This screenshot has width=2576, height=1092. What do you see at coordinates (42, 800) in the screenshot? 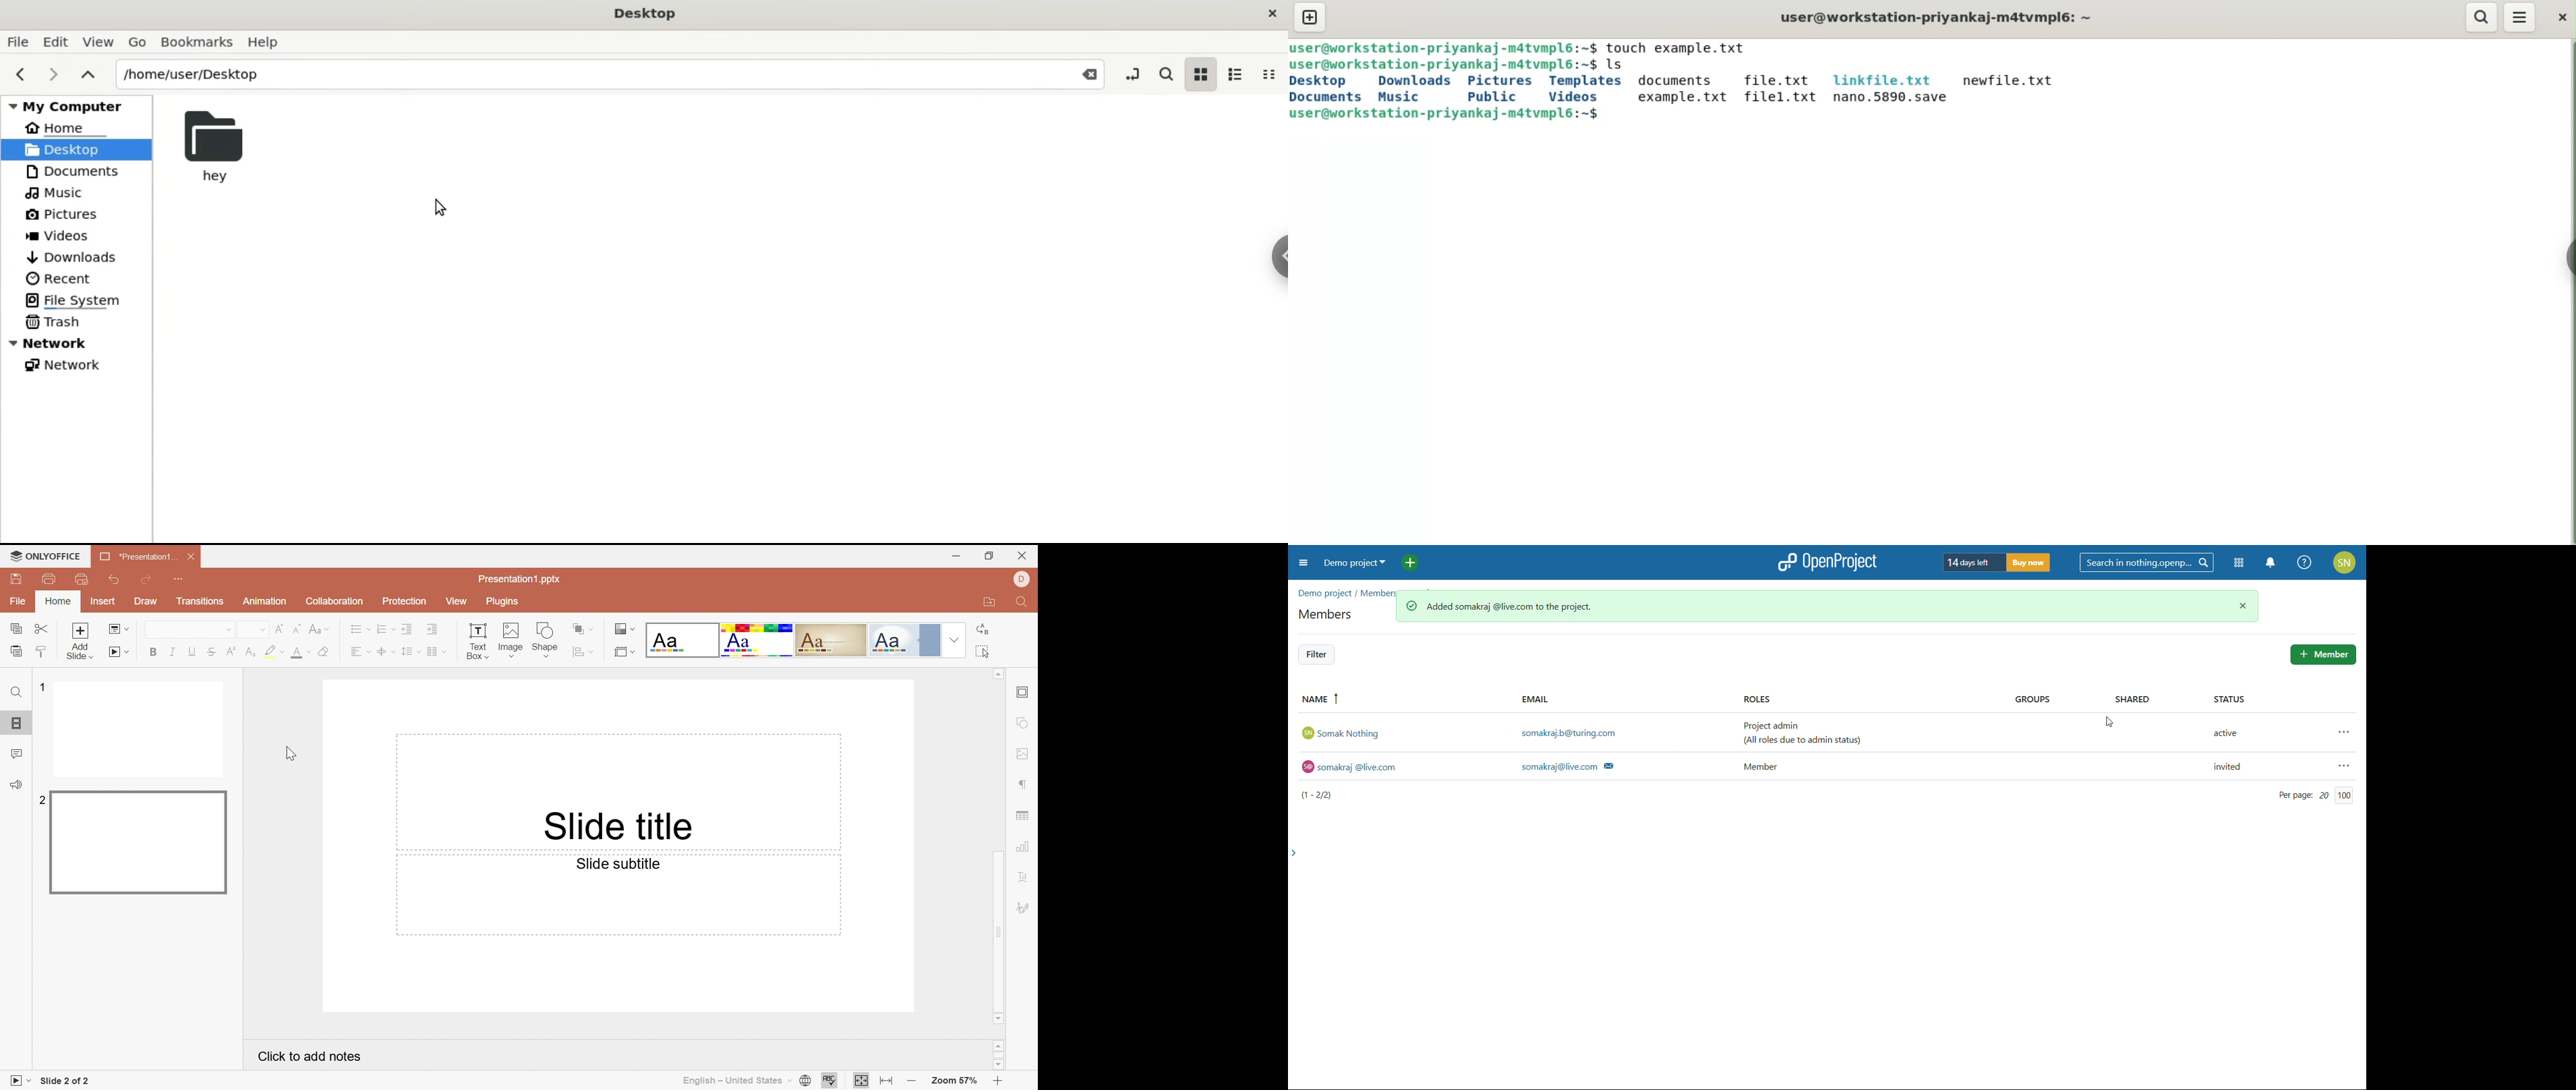
I see `2` at bounding box center [42, 800].